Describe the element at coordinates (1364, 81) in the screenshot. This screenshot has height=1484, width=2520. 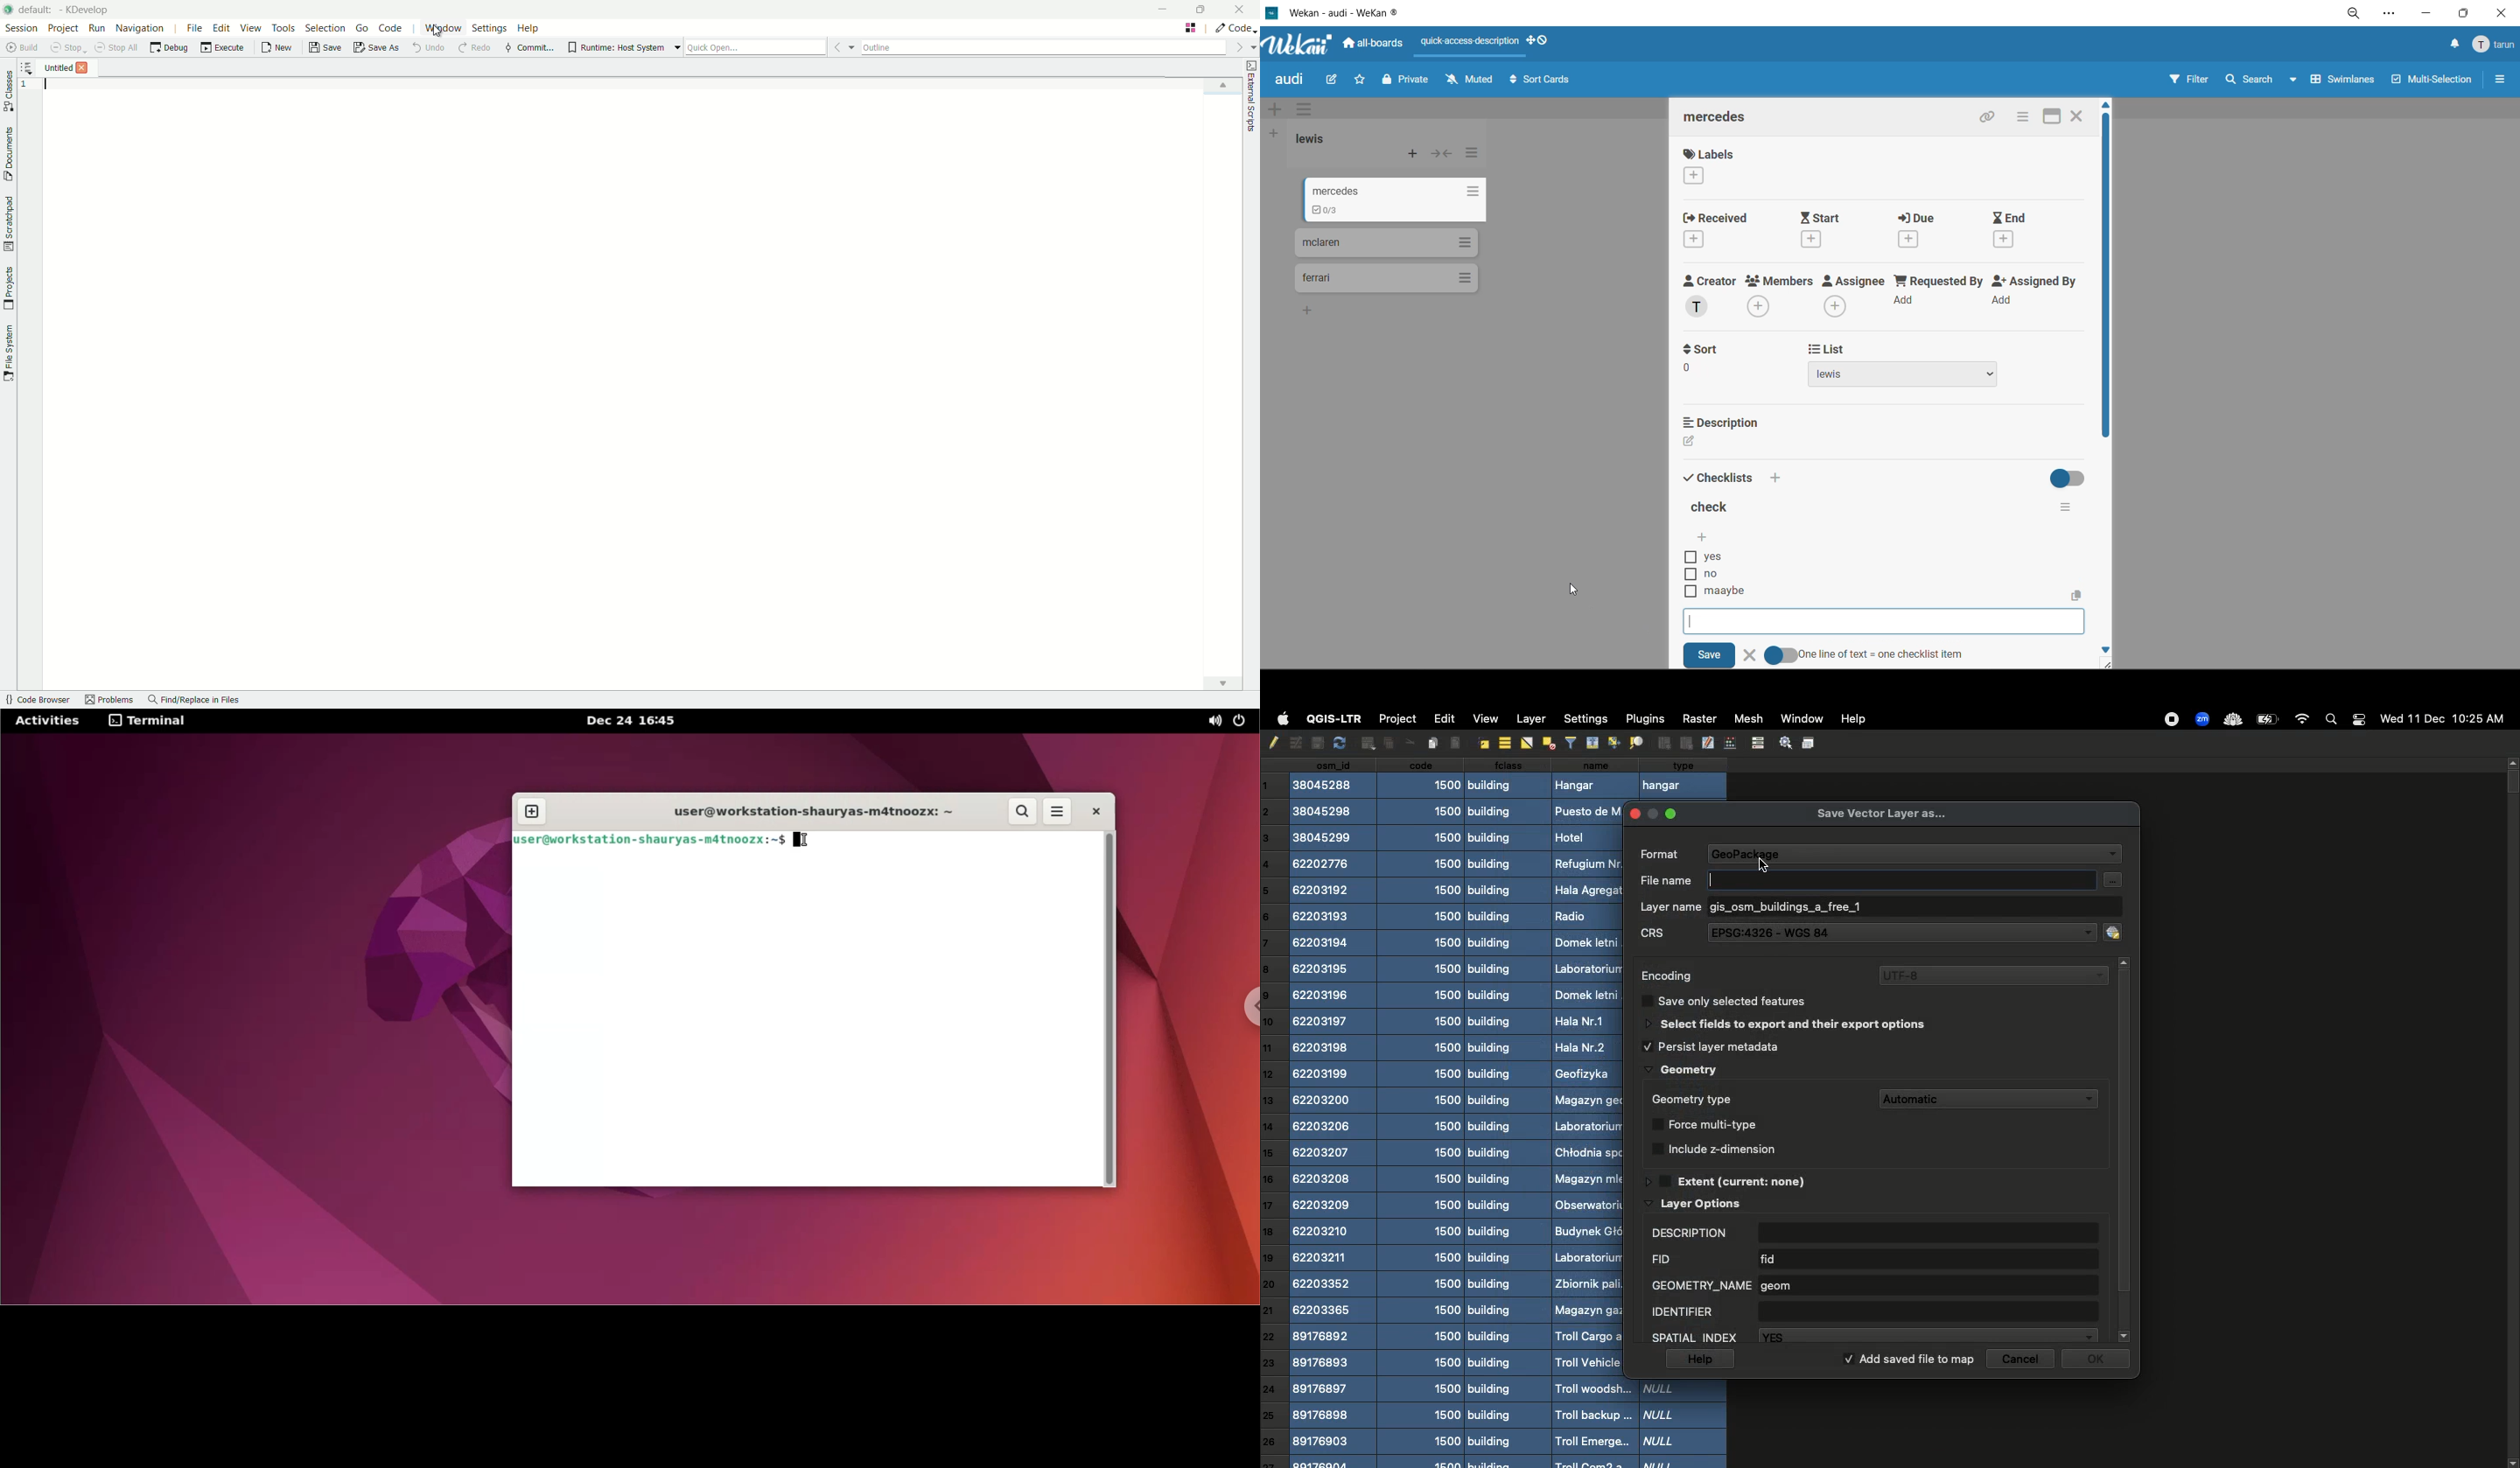
I see `star` at that location.